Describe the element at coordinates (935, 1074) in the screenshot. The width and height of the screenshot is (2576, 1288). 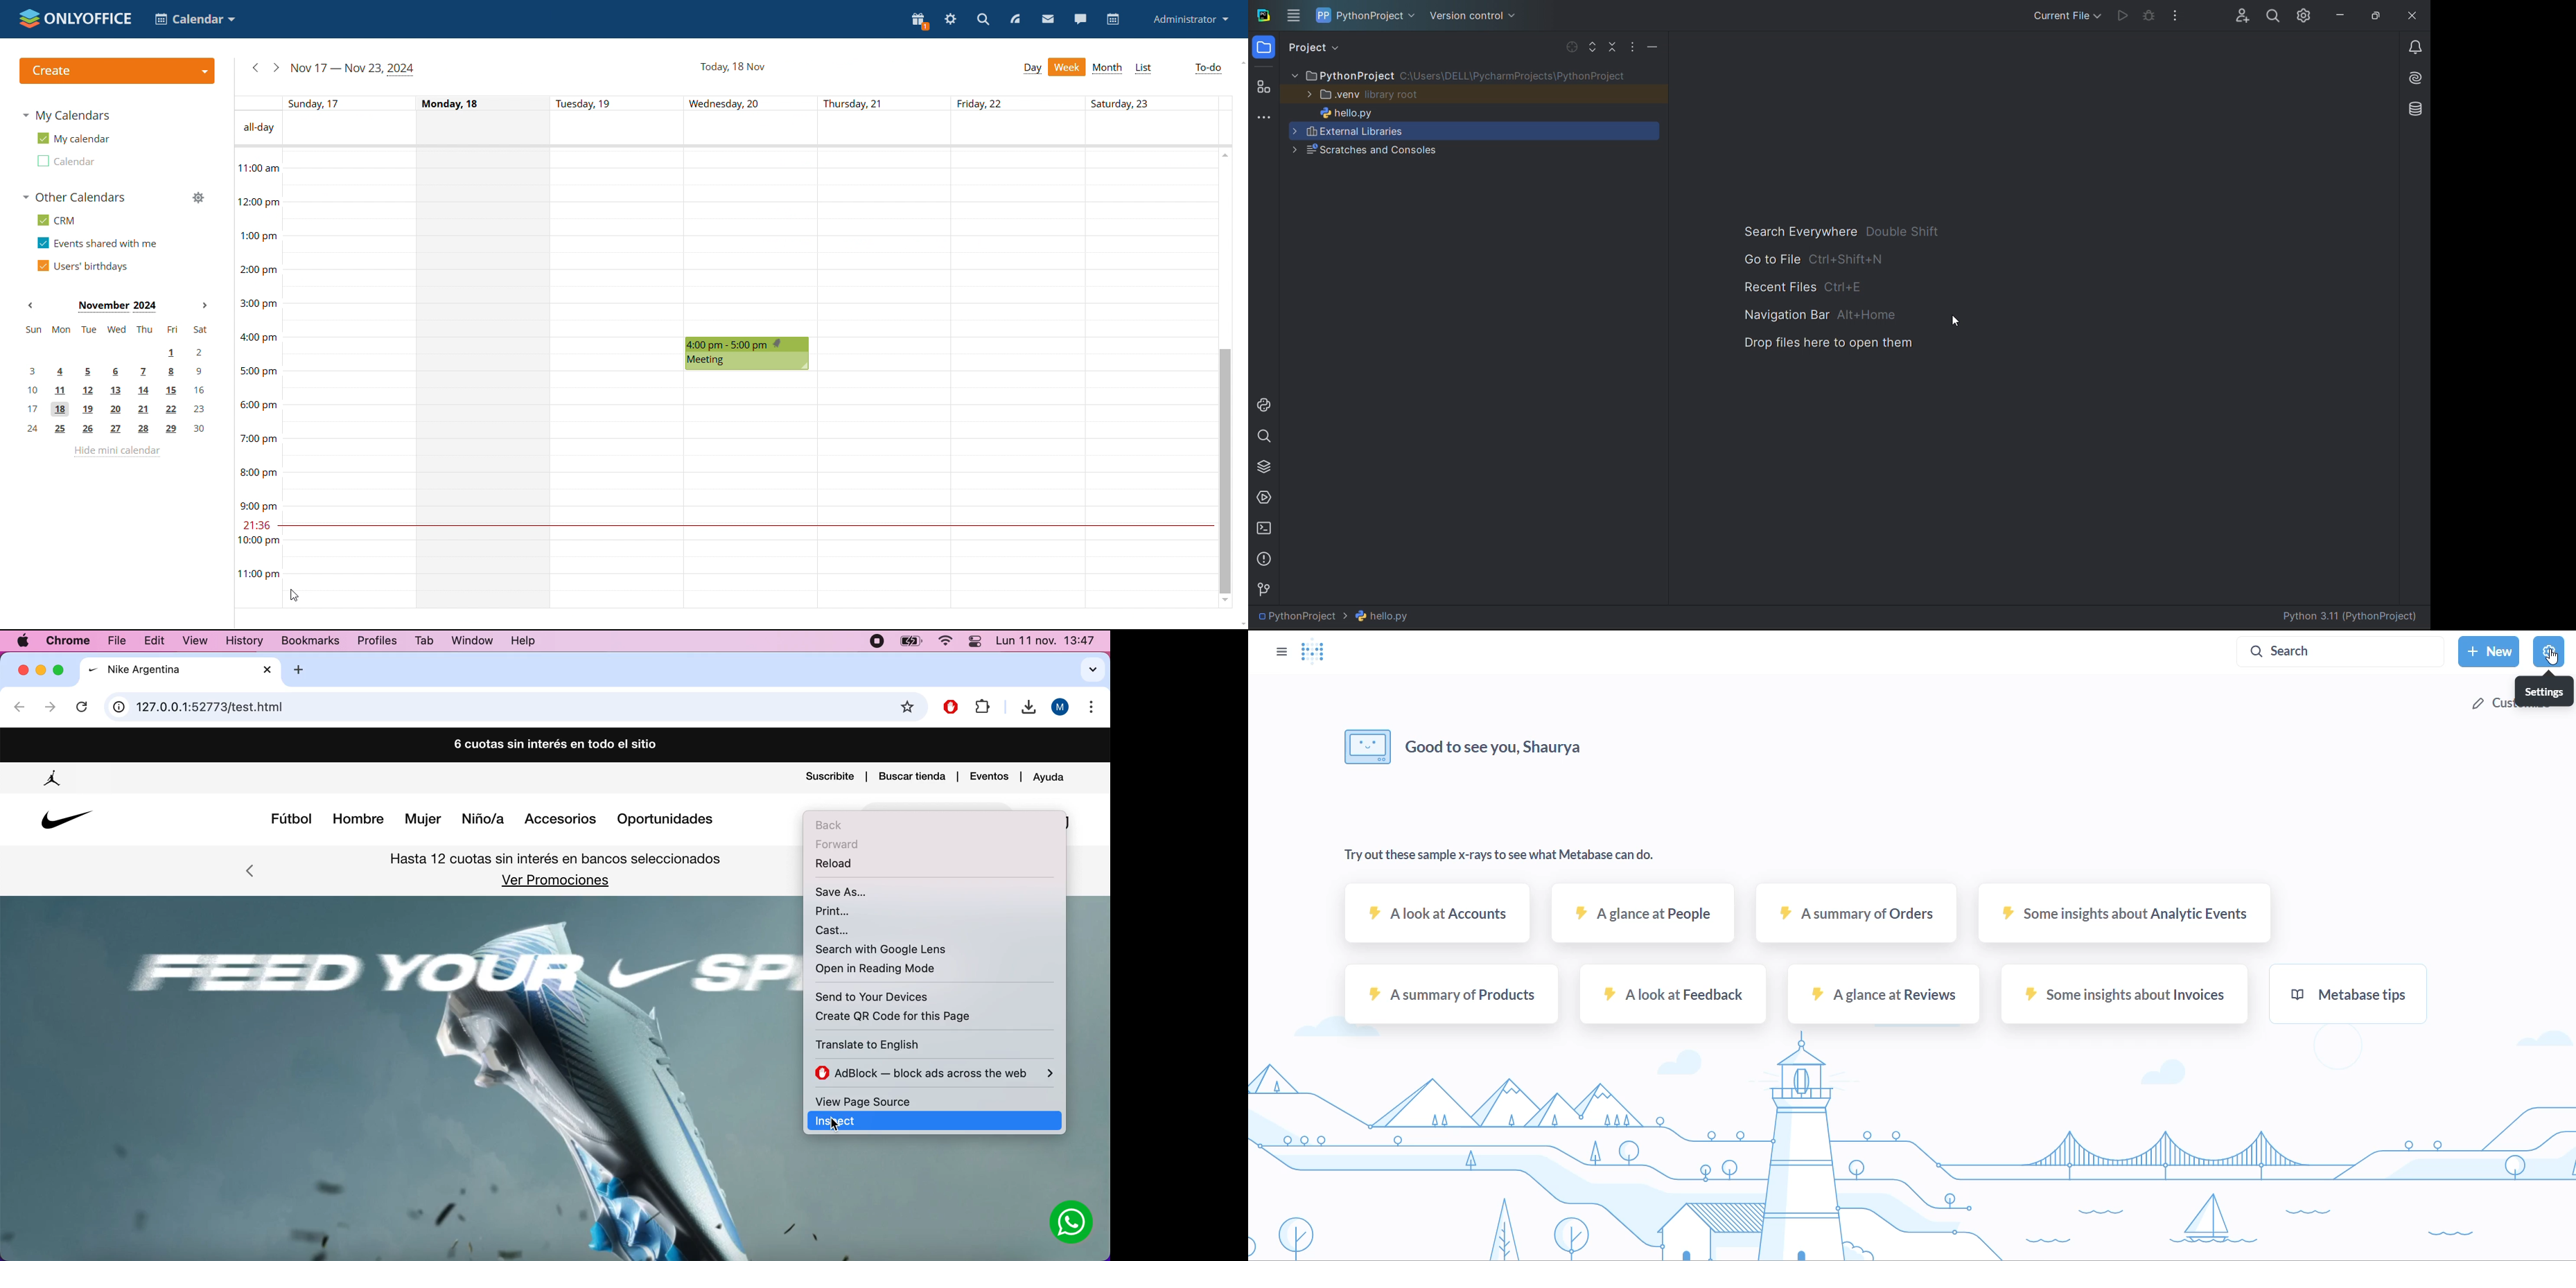
I see `ad blocker` at that location.